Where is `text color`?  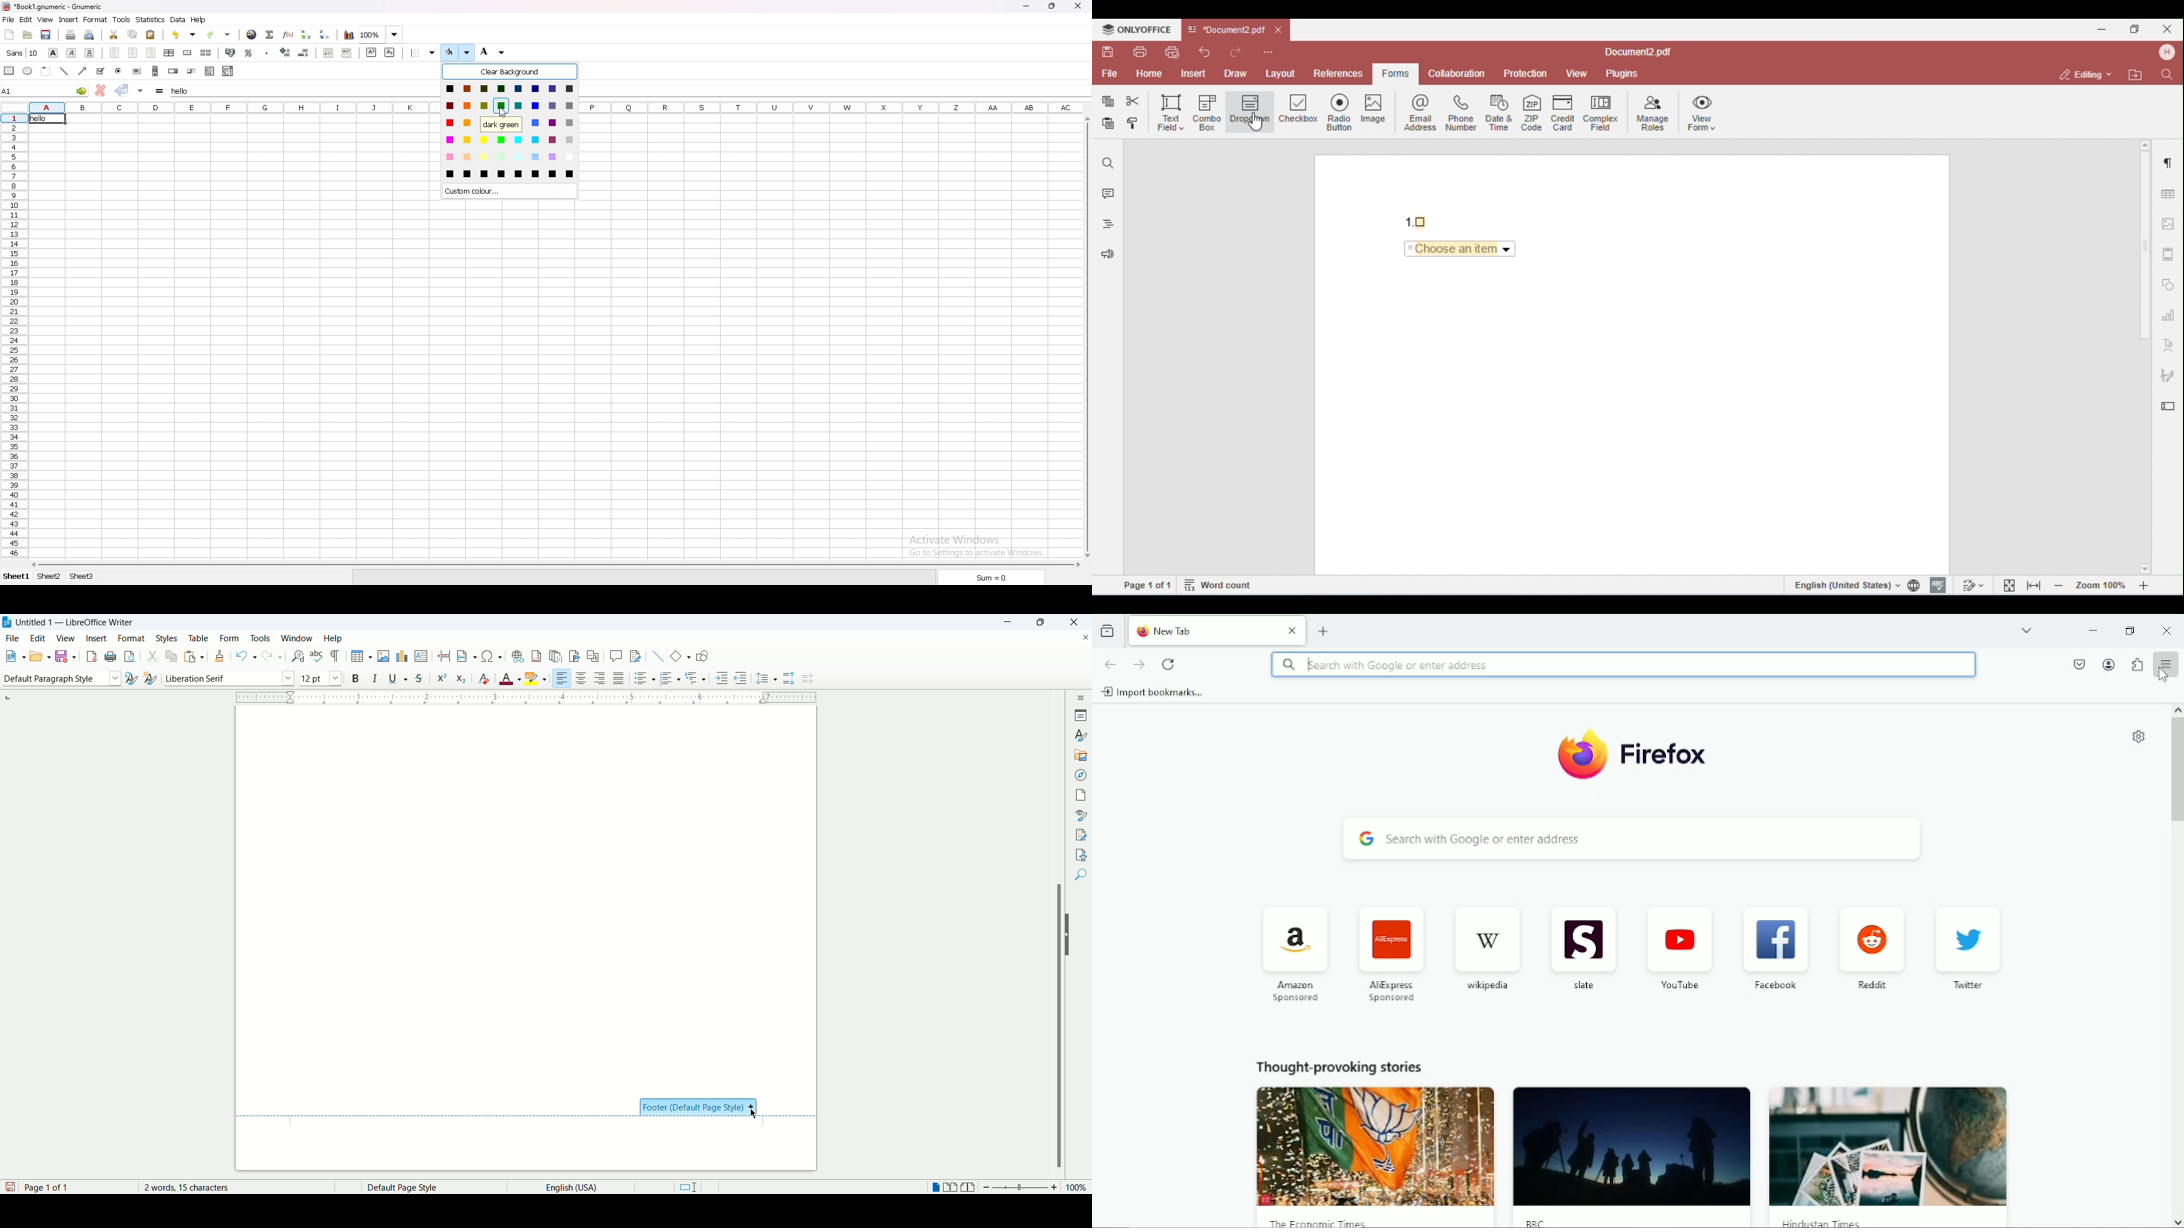 text color is located at coordinates (511, 678).